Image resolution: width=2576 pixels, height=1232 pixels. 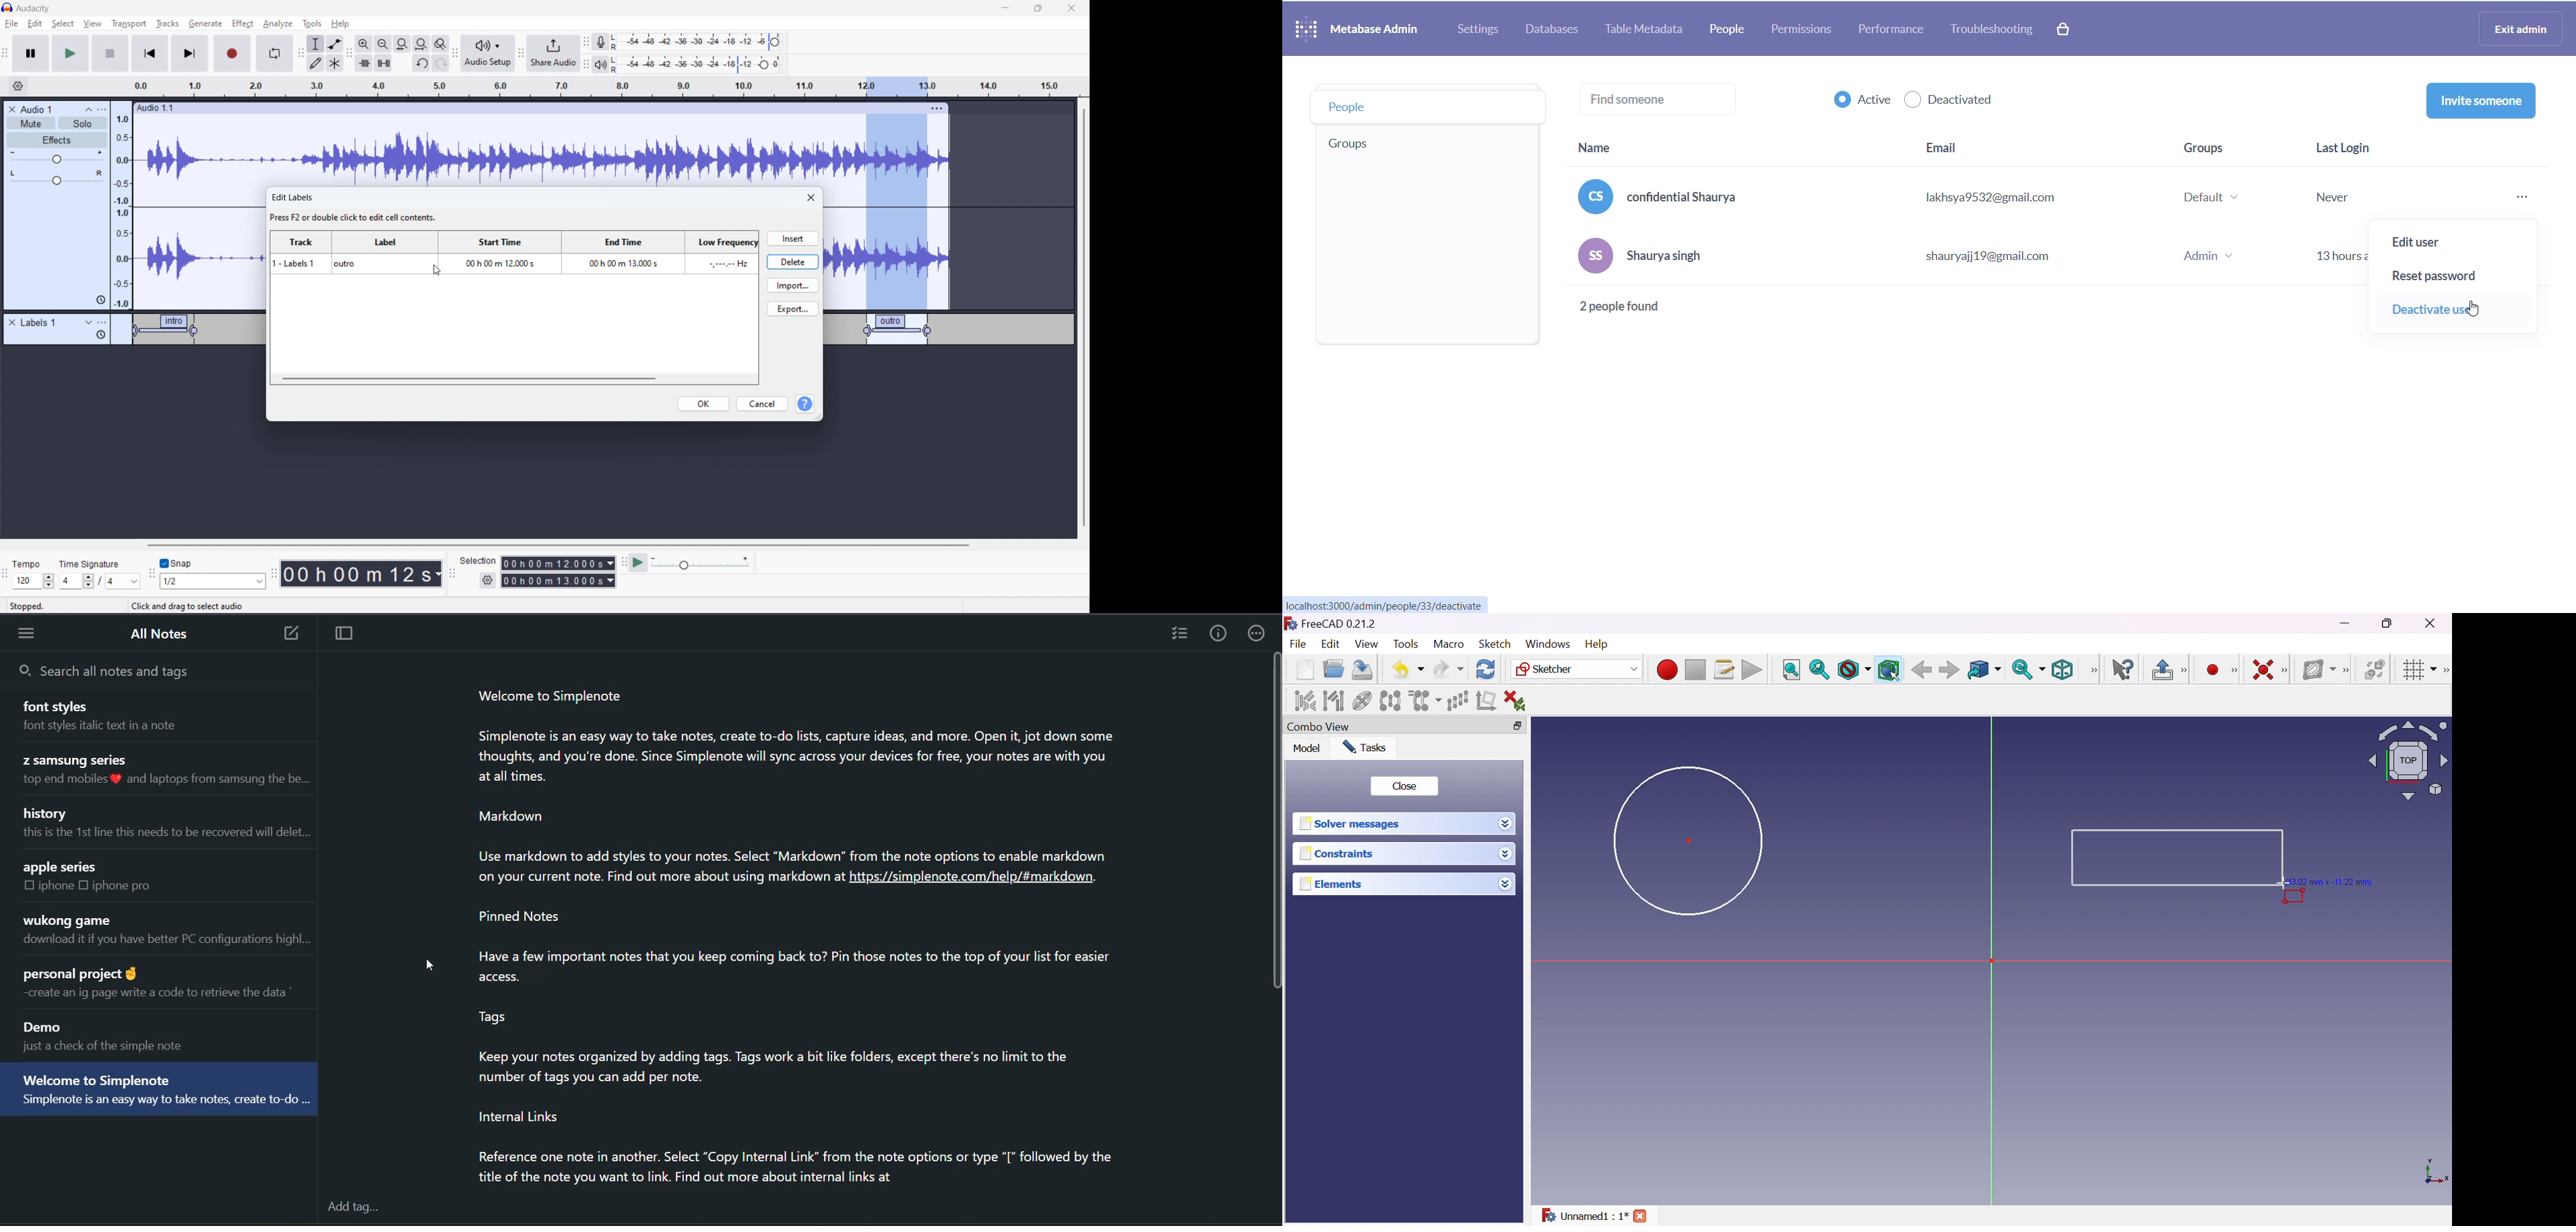 I want to click on transport toolbar, so click(x=6, y=55).